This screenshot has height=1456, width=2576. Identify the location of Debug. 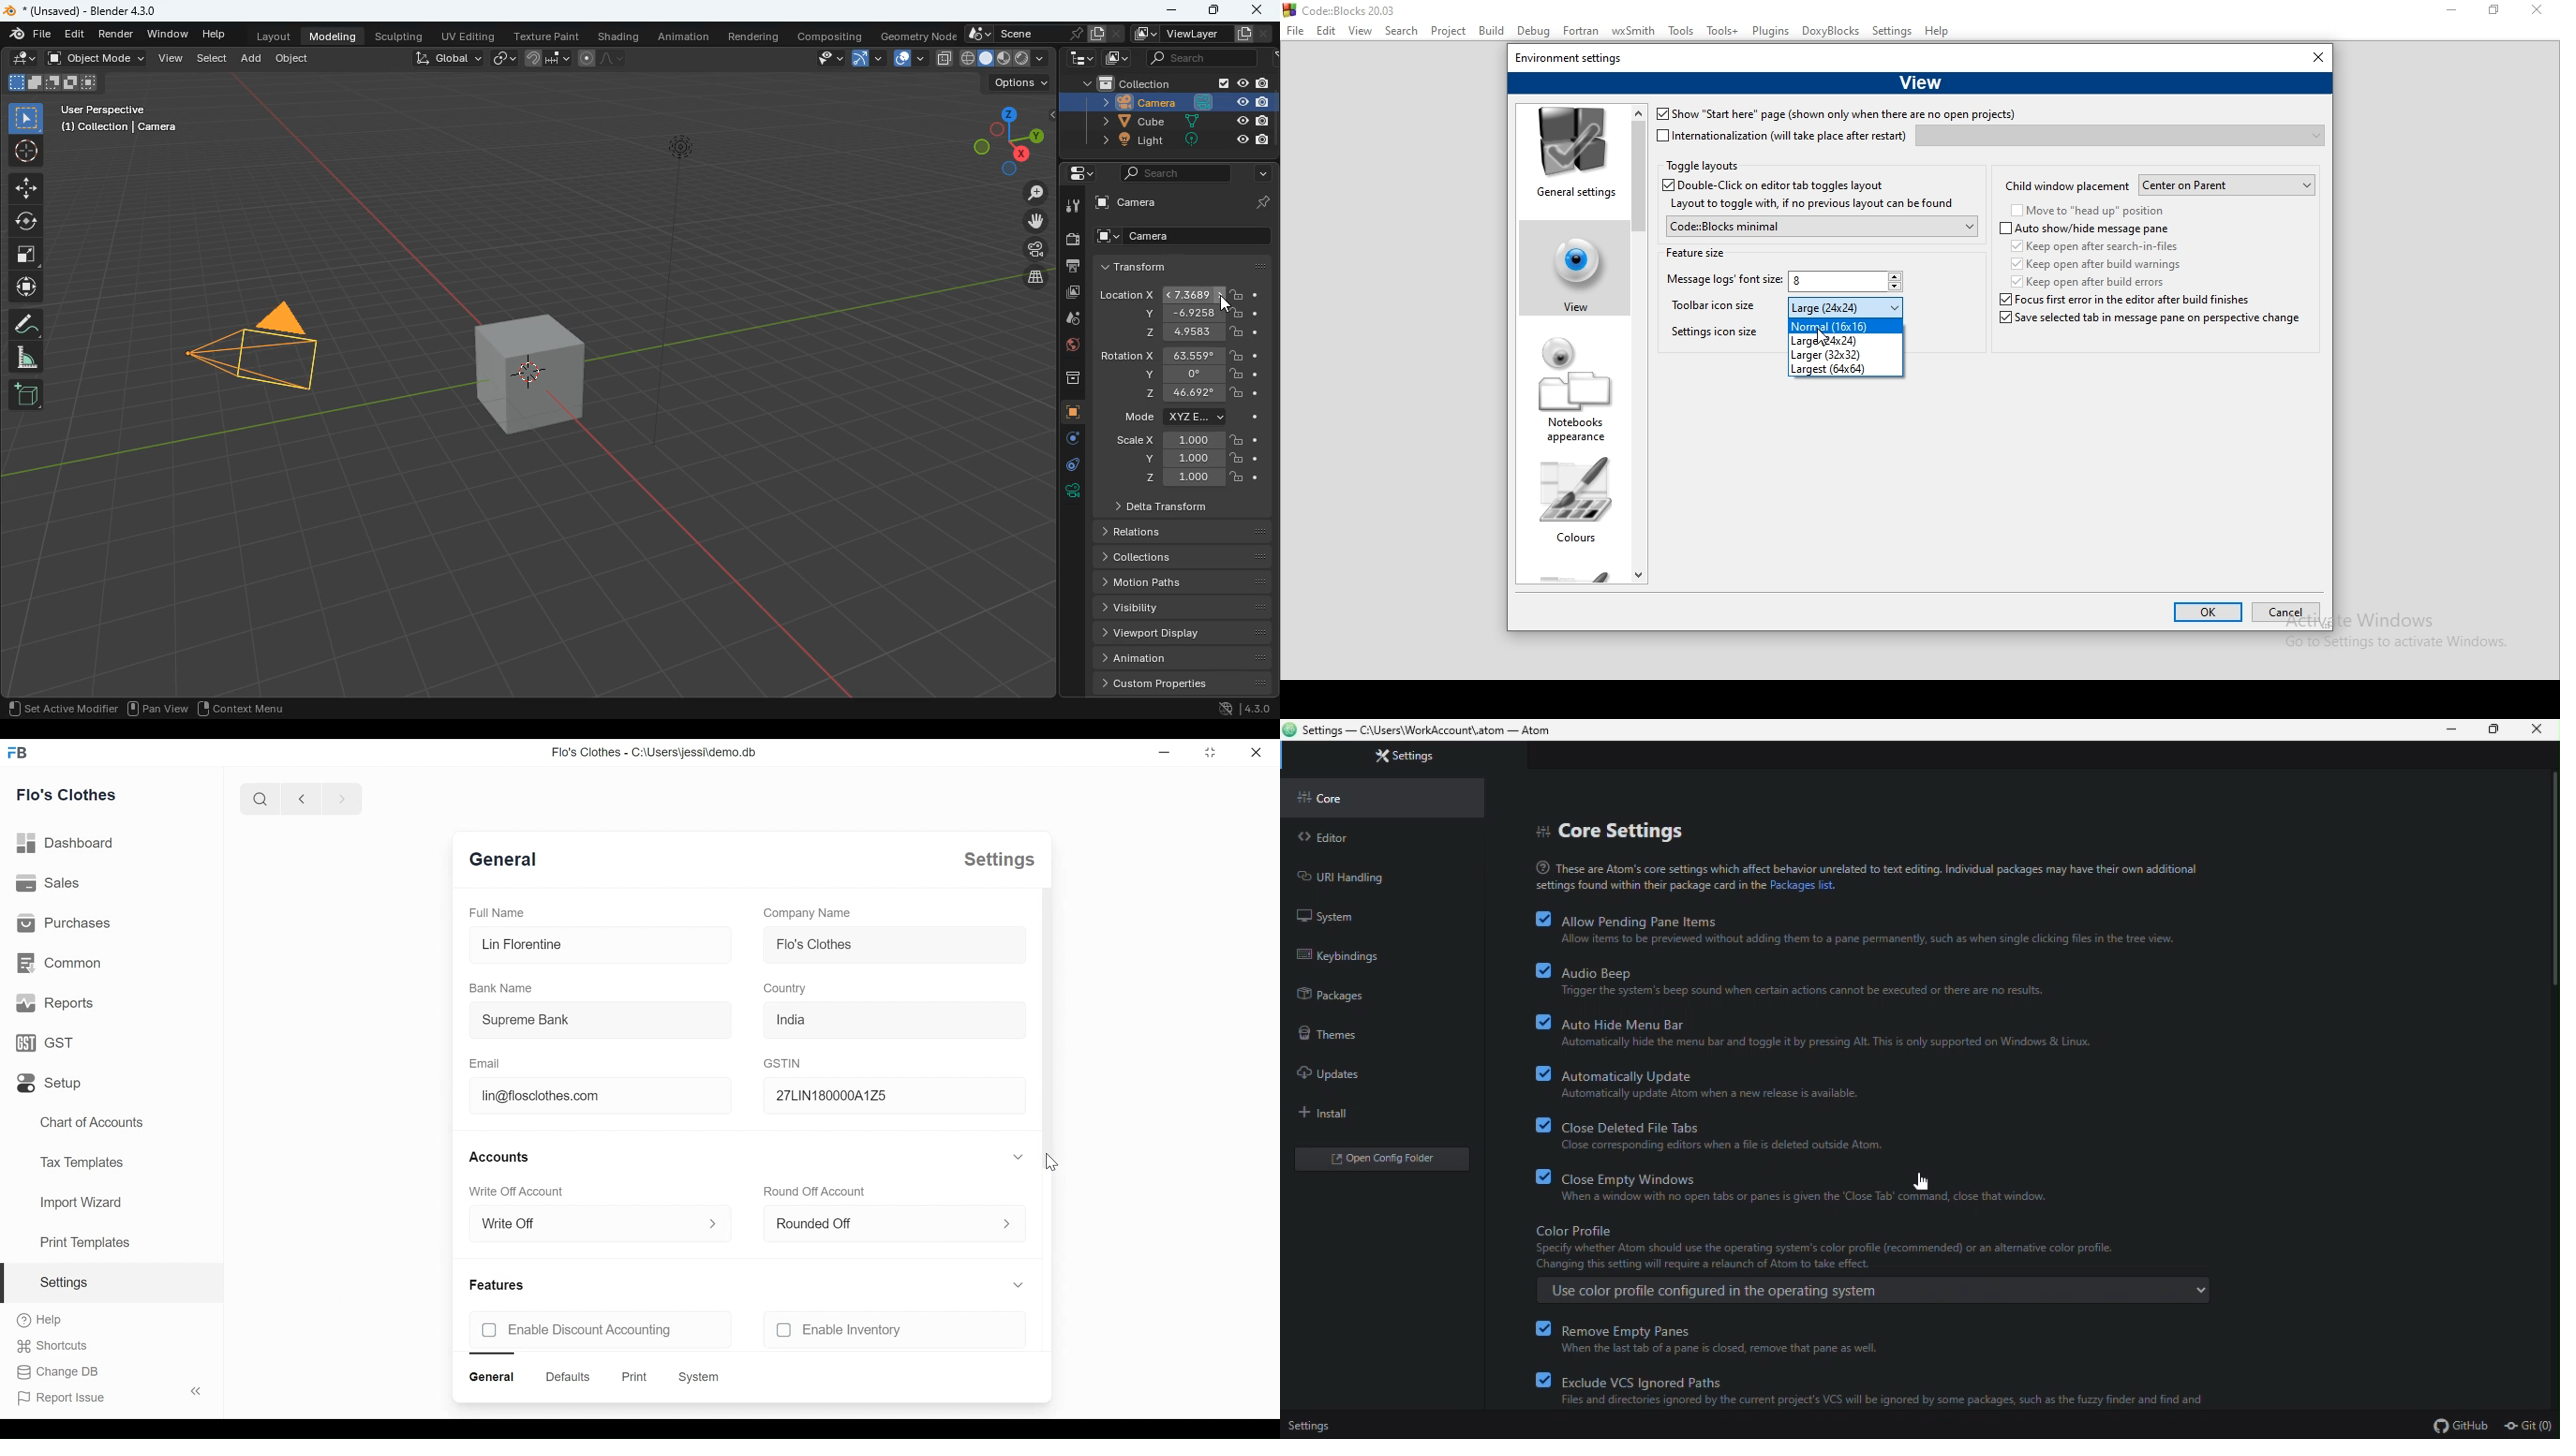
(1532, 32).